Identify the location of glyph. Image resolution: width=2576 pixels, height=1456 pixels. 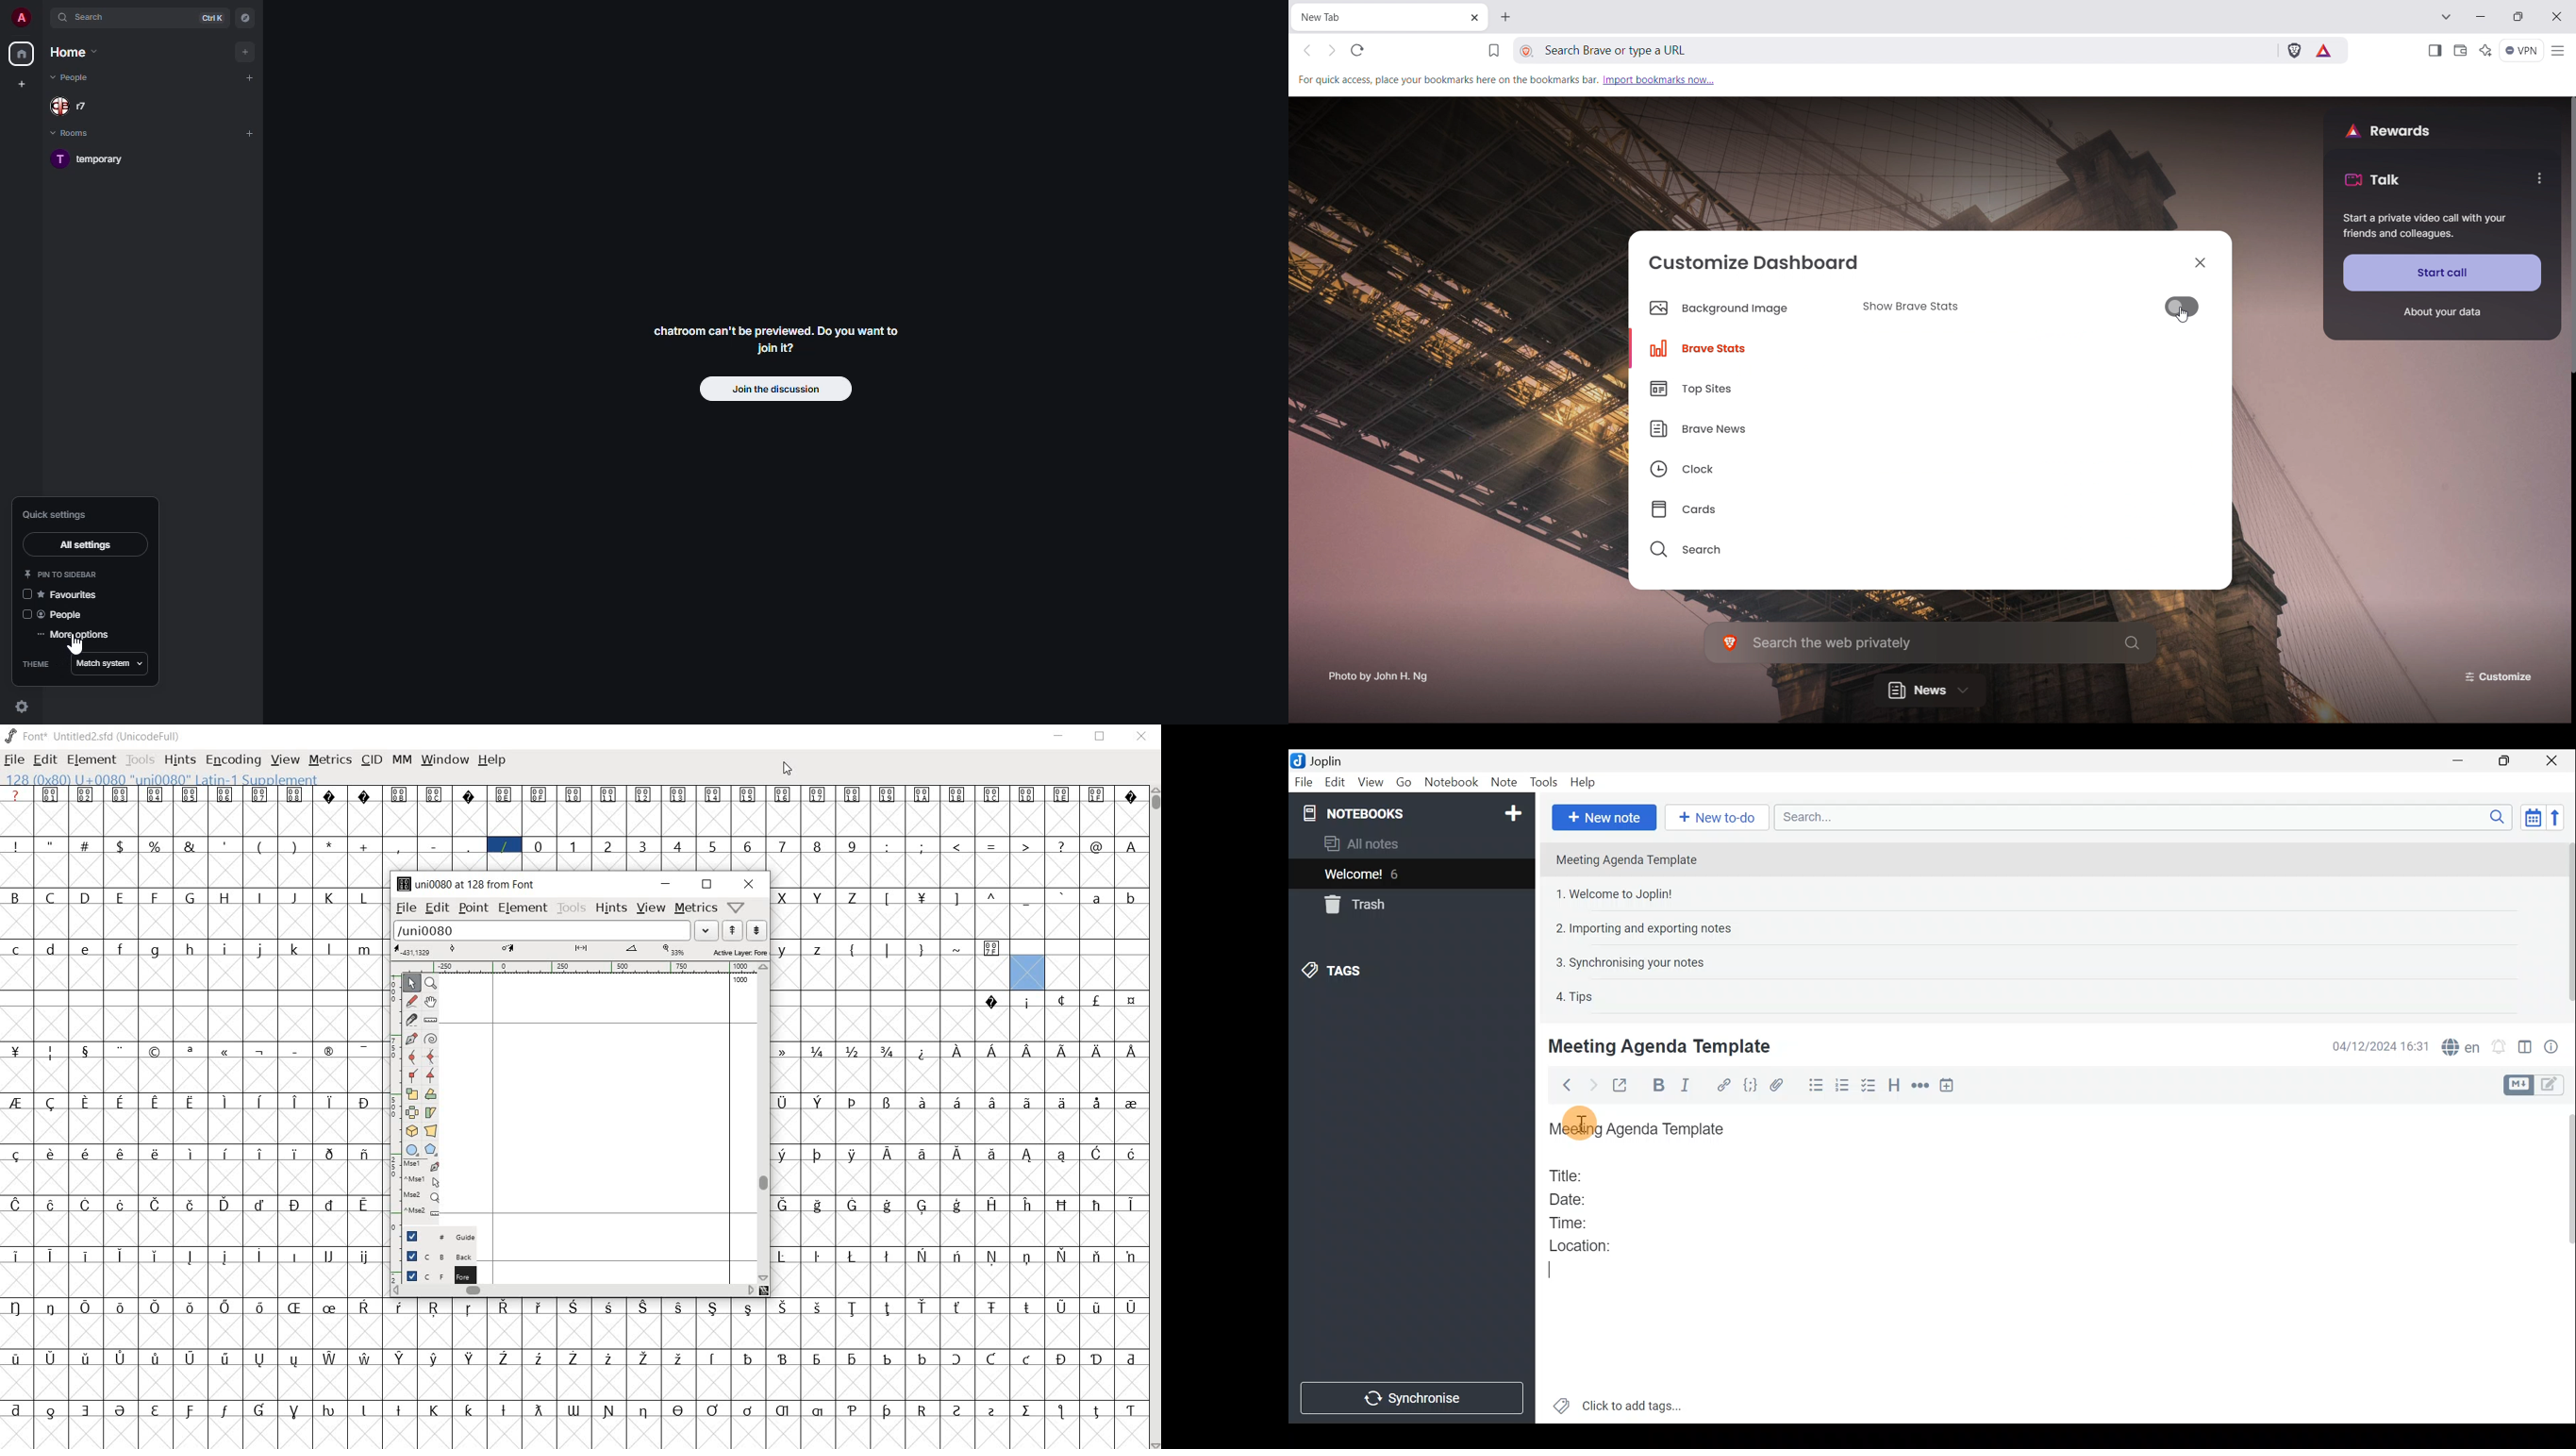
(781, 1155).